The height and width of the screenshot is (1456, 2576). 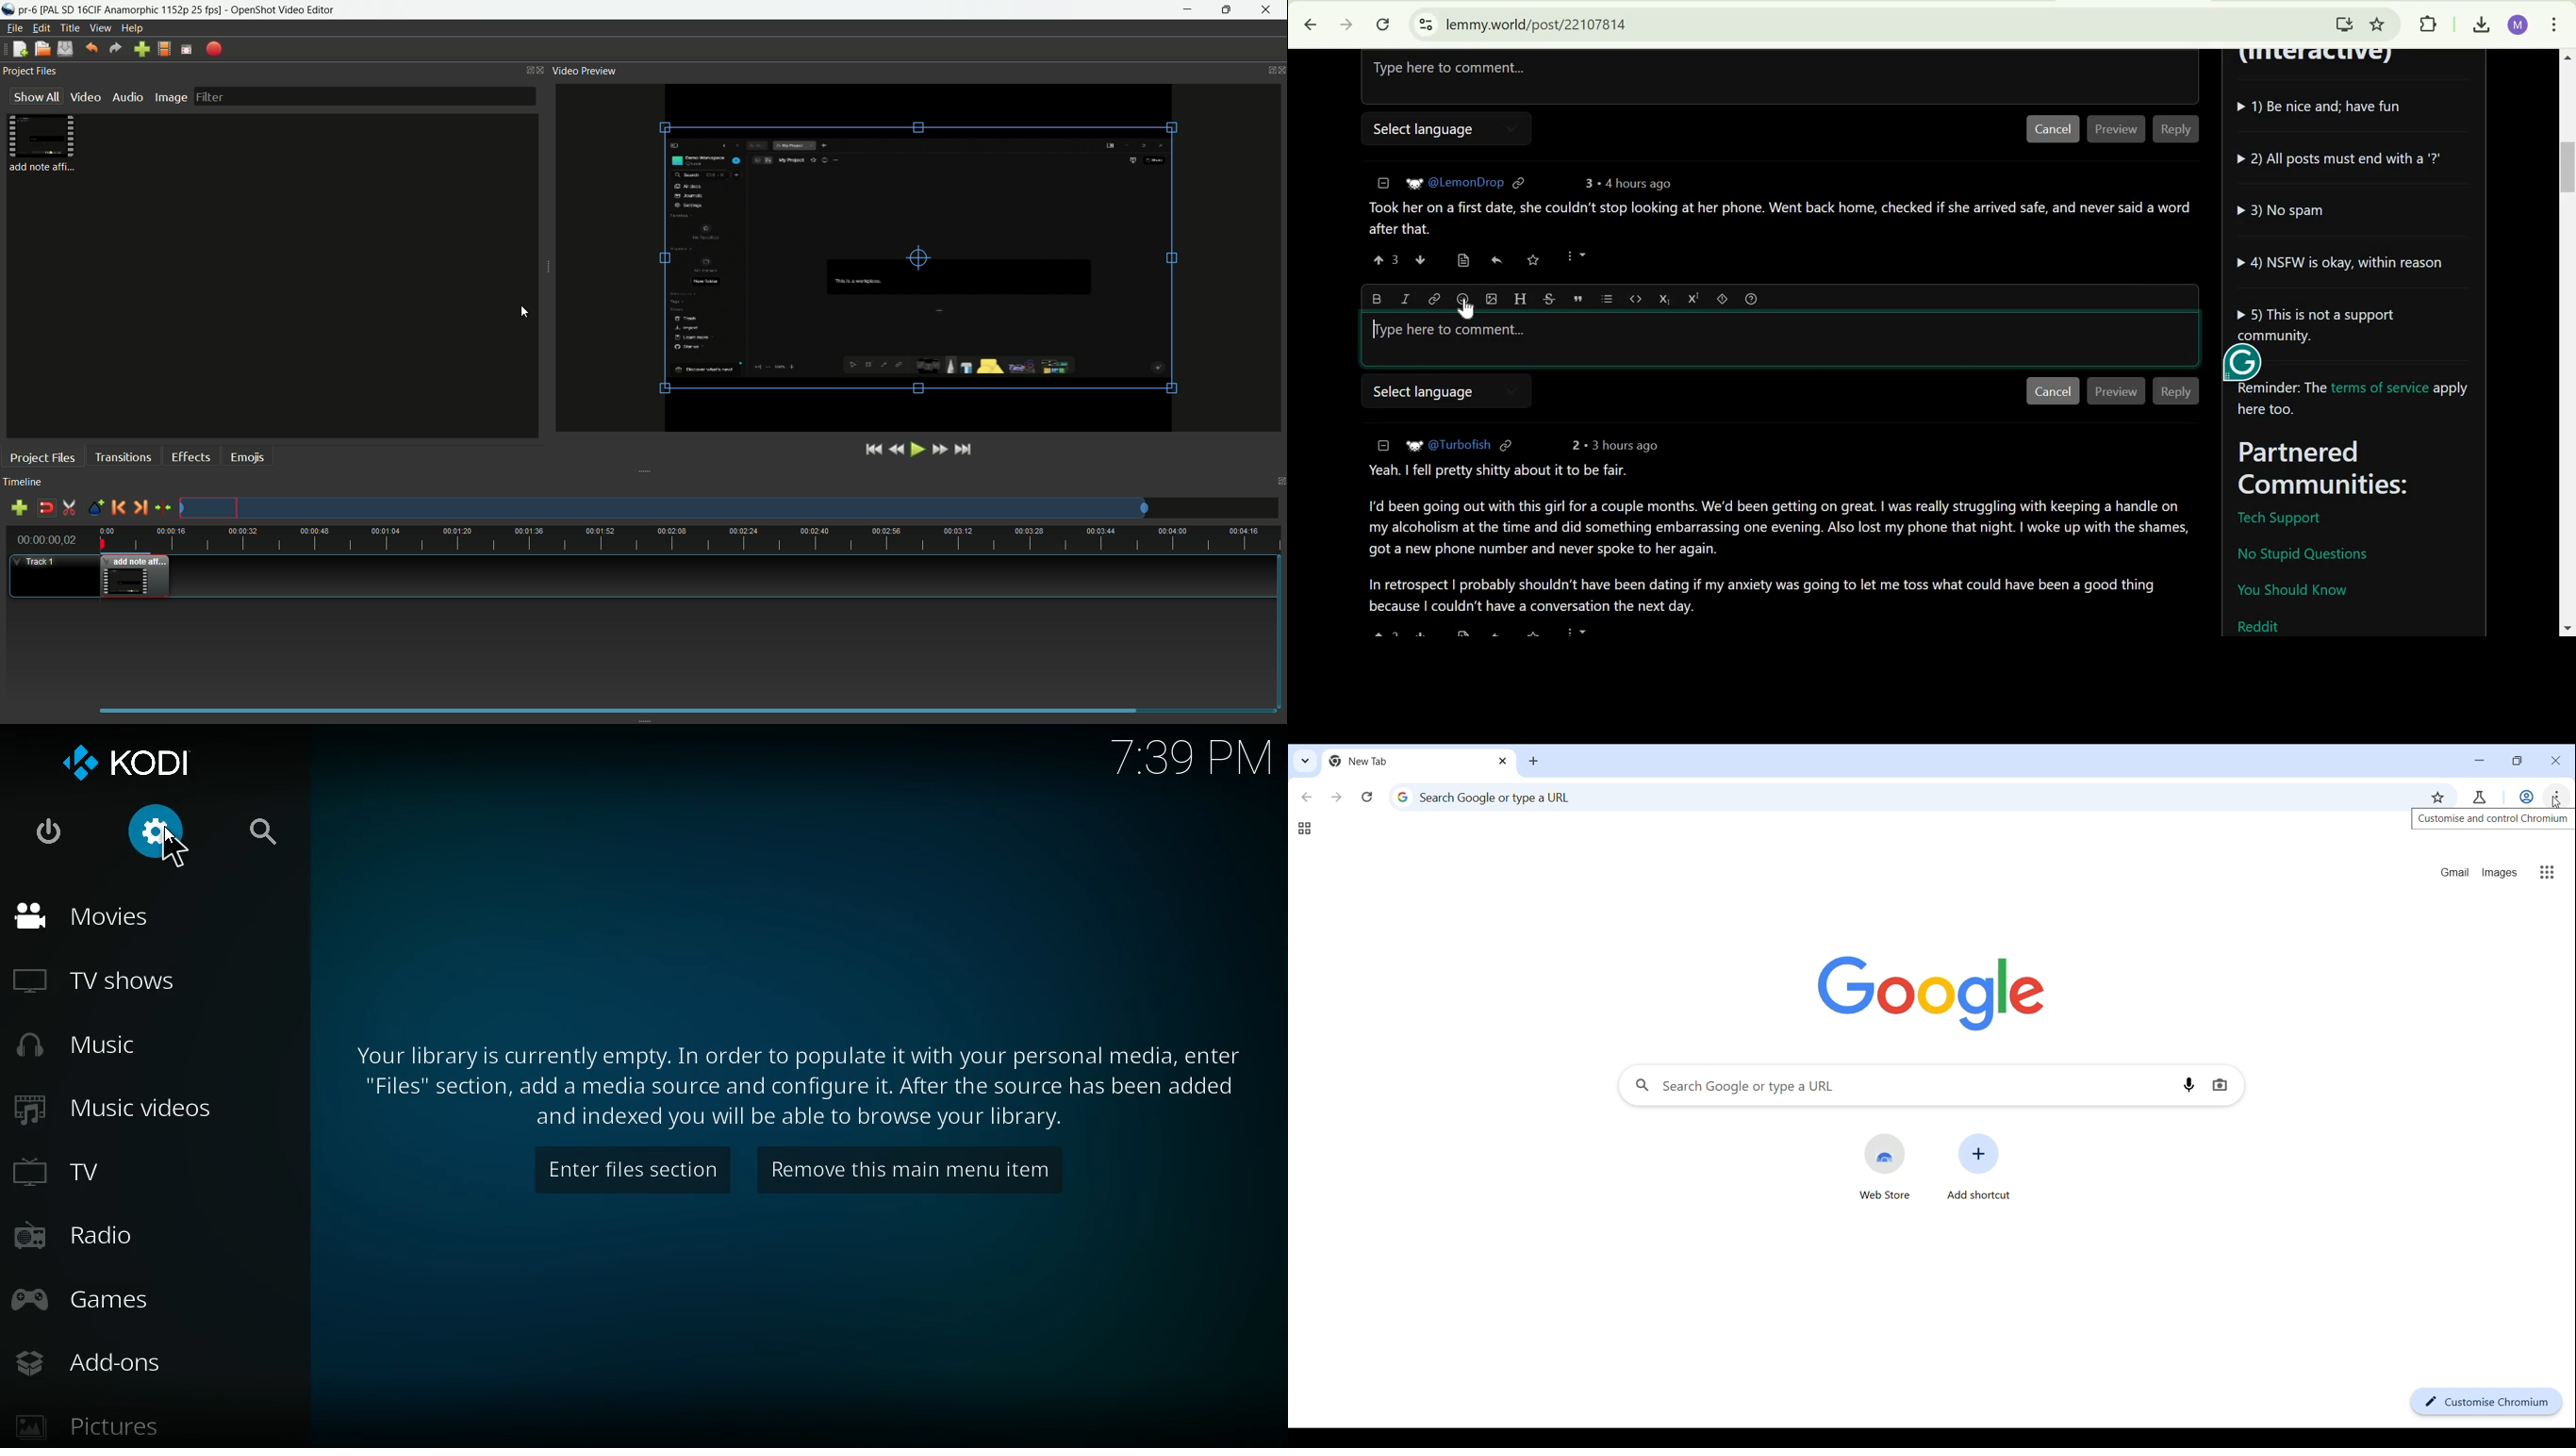 What do you see at coordinates (191, 457) in the screenshot?
I see `effects` at bounding box center [191, 457].